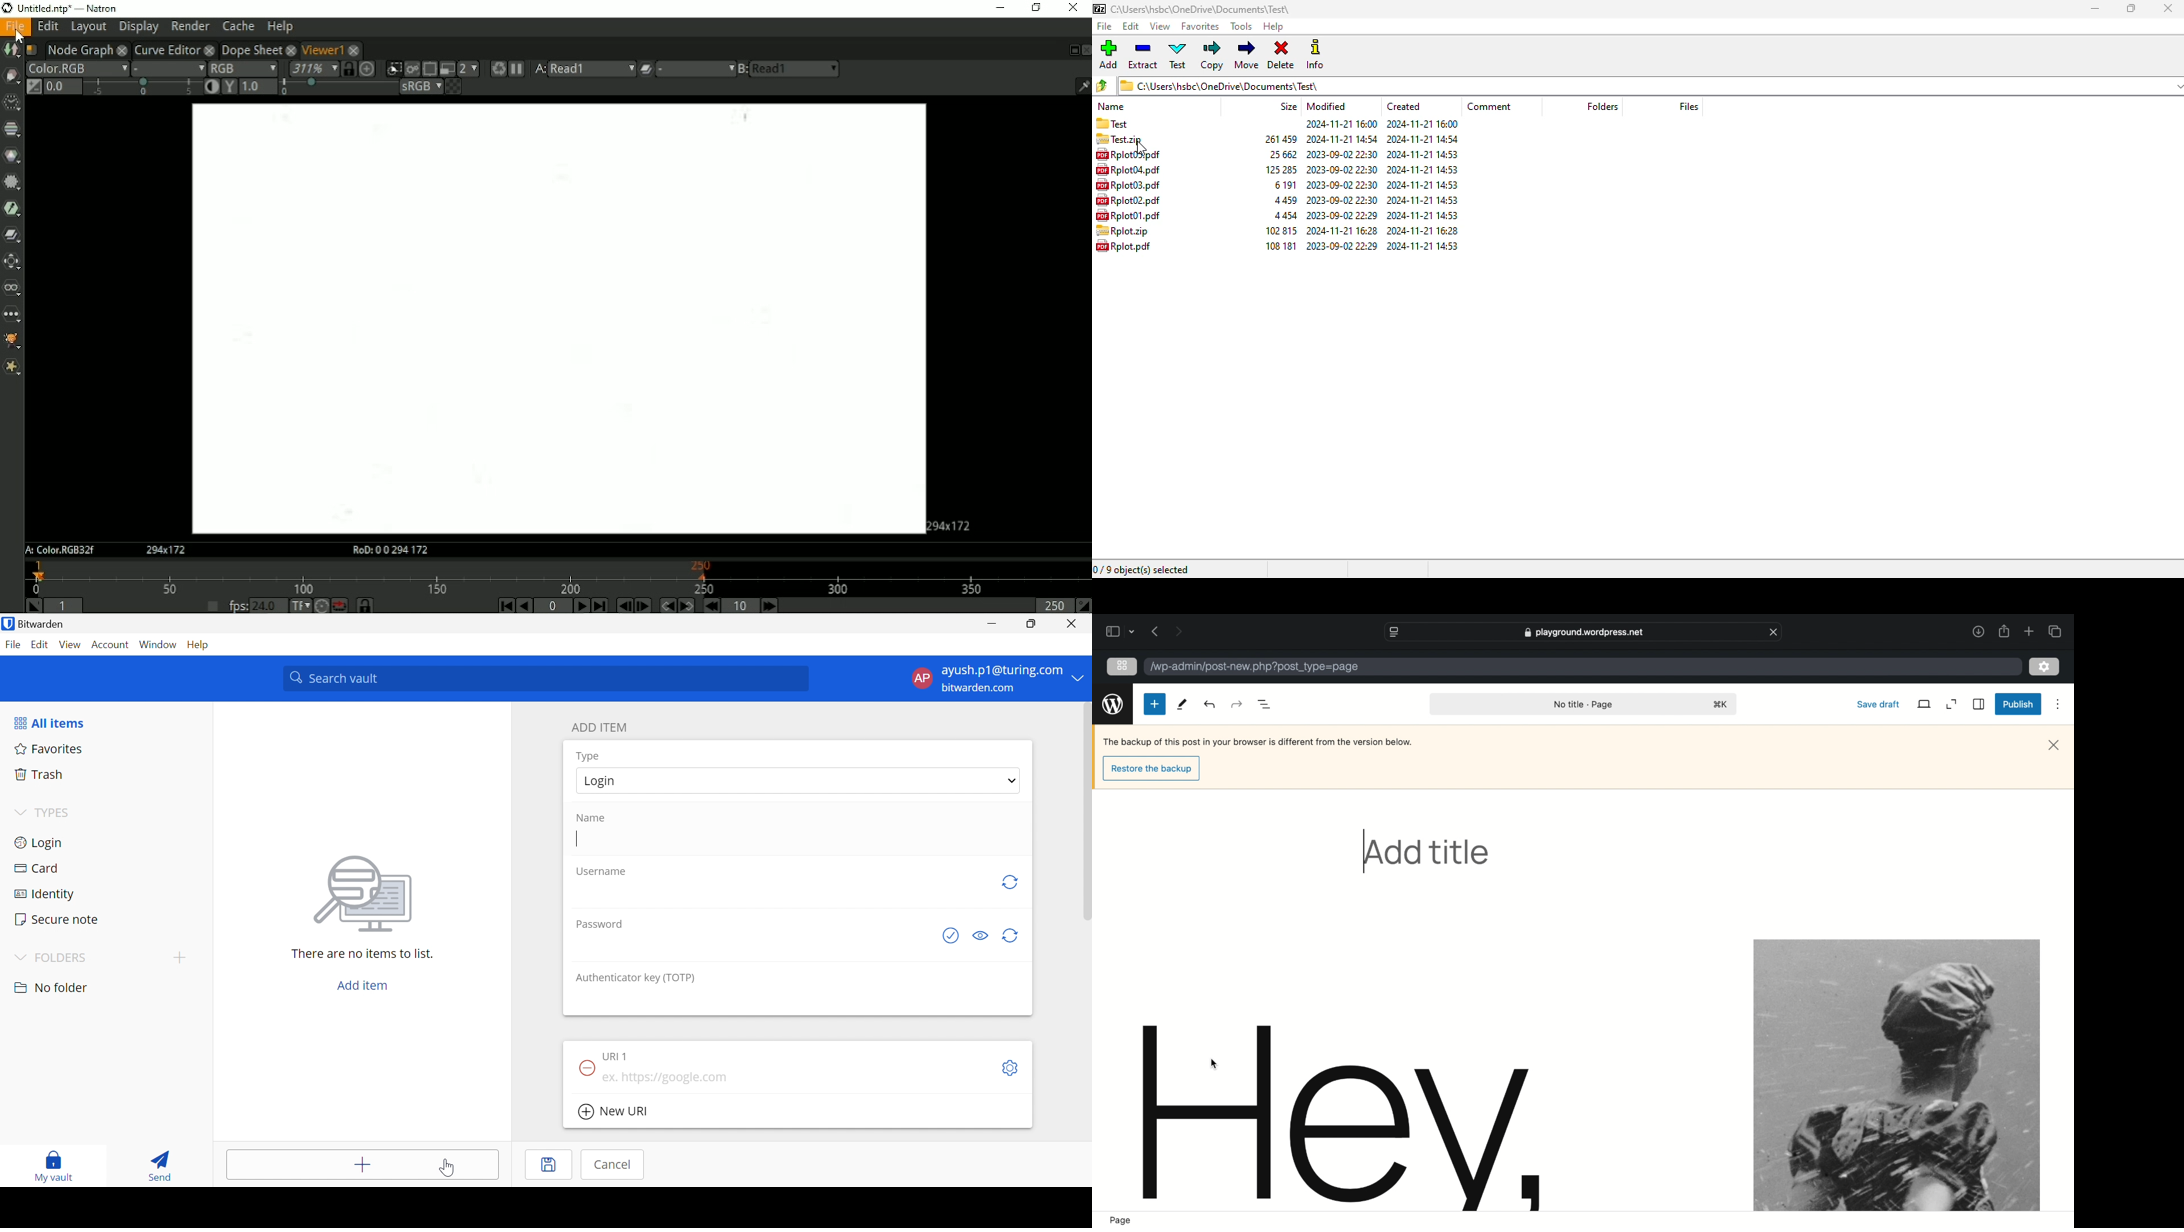 The height and width of the screenshot is (1232, 2184). I want to click on grid  view, so click(1123, 665).